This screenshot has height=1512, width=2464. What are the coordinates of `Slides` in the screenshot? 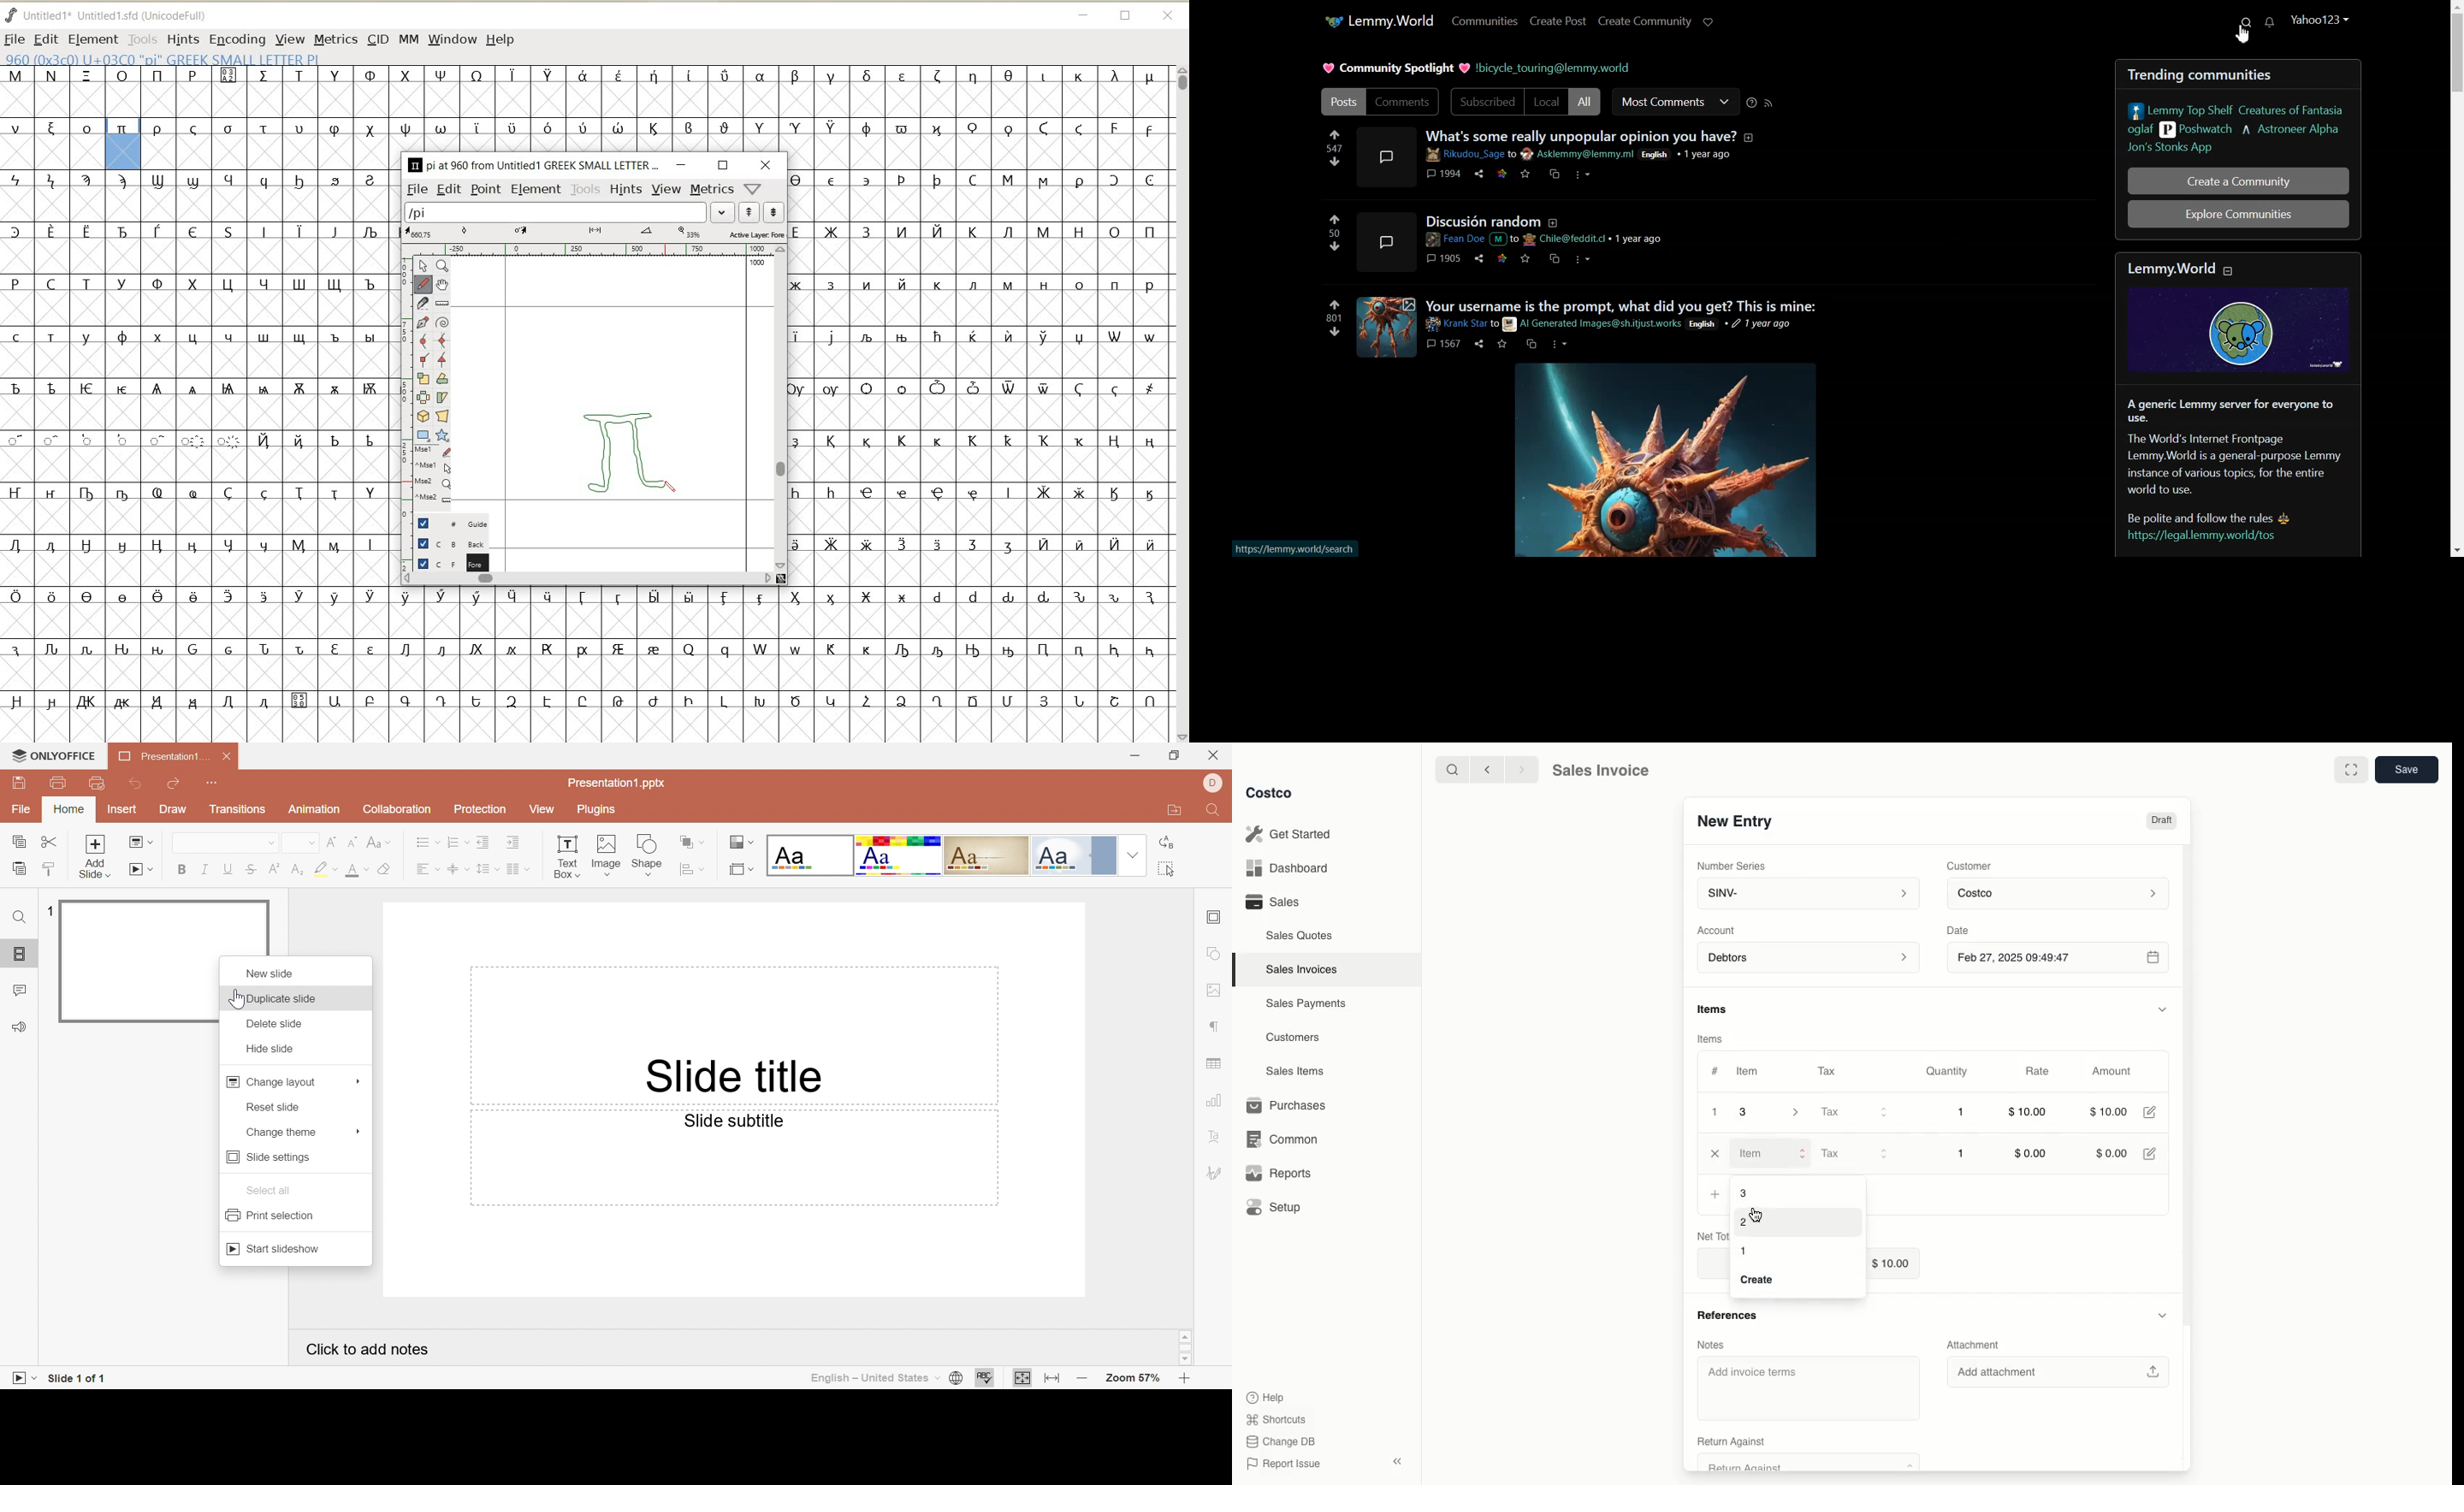 It's located at (16, 955).